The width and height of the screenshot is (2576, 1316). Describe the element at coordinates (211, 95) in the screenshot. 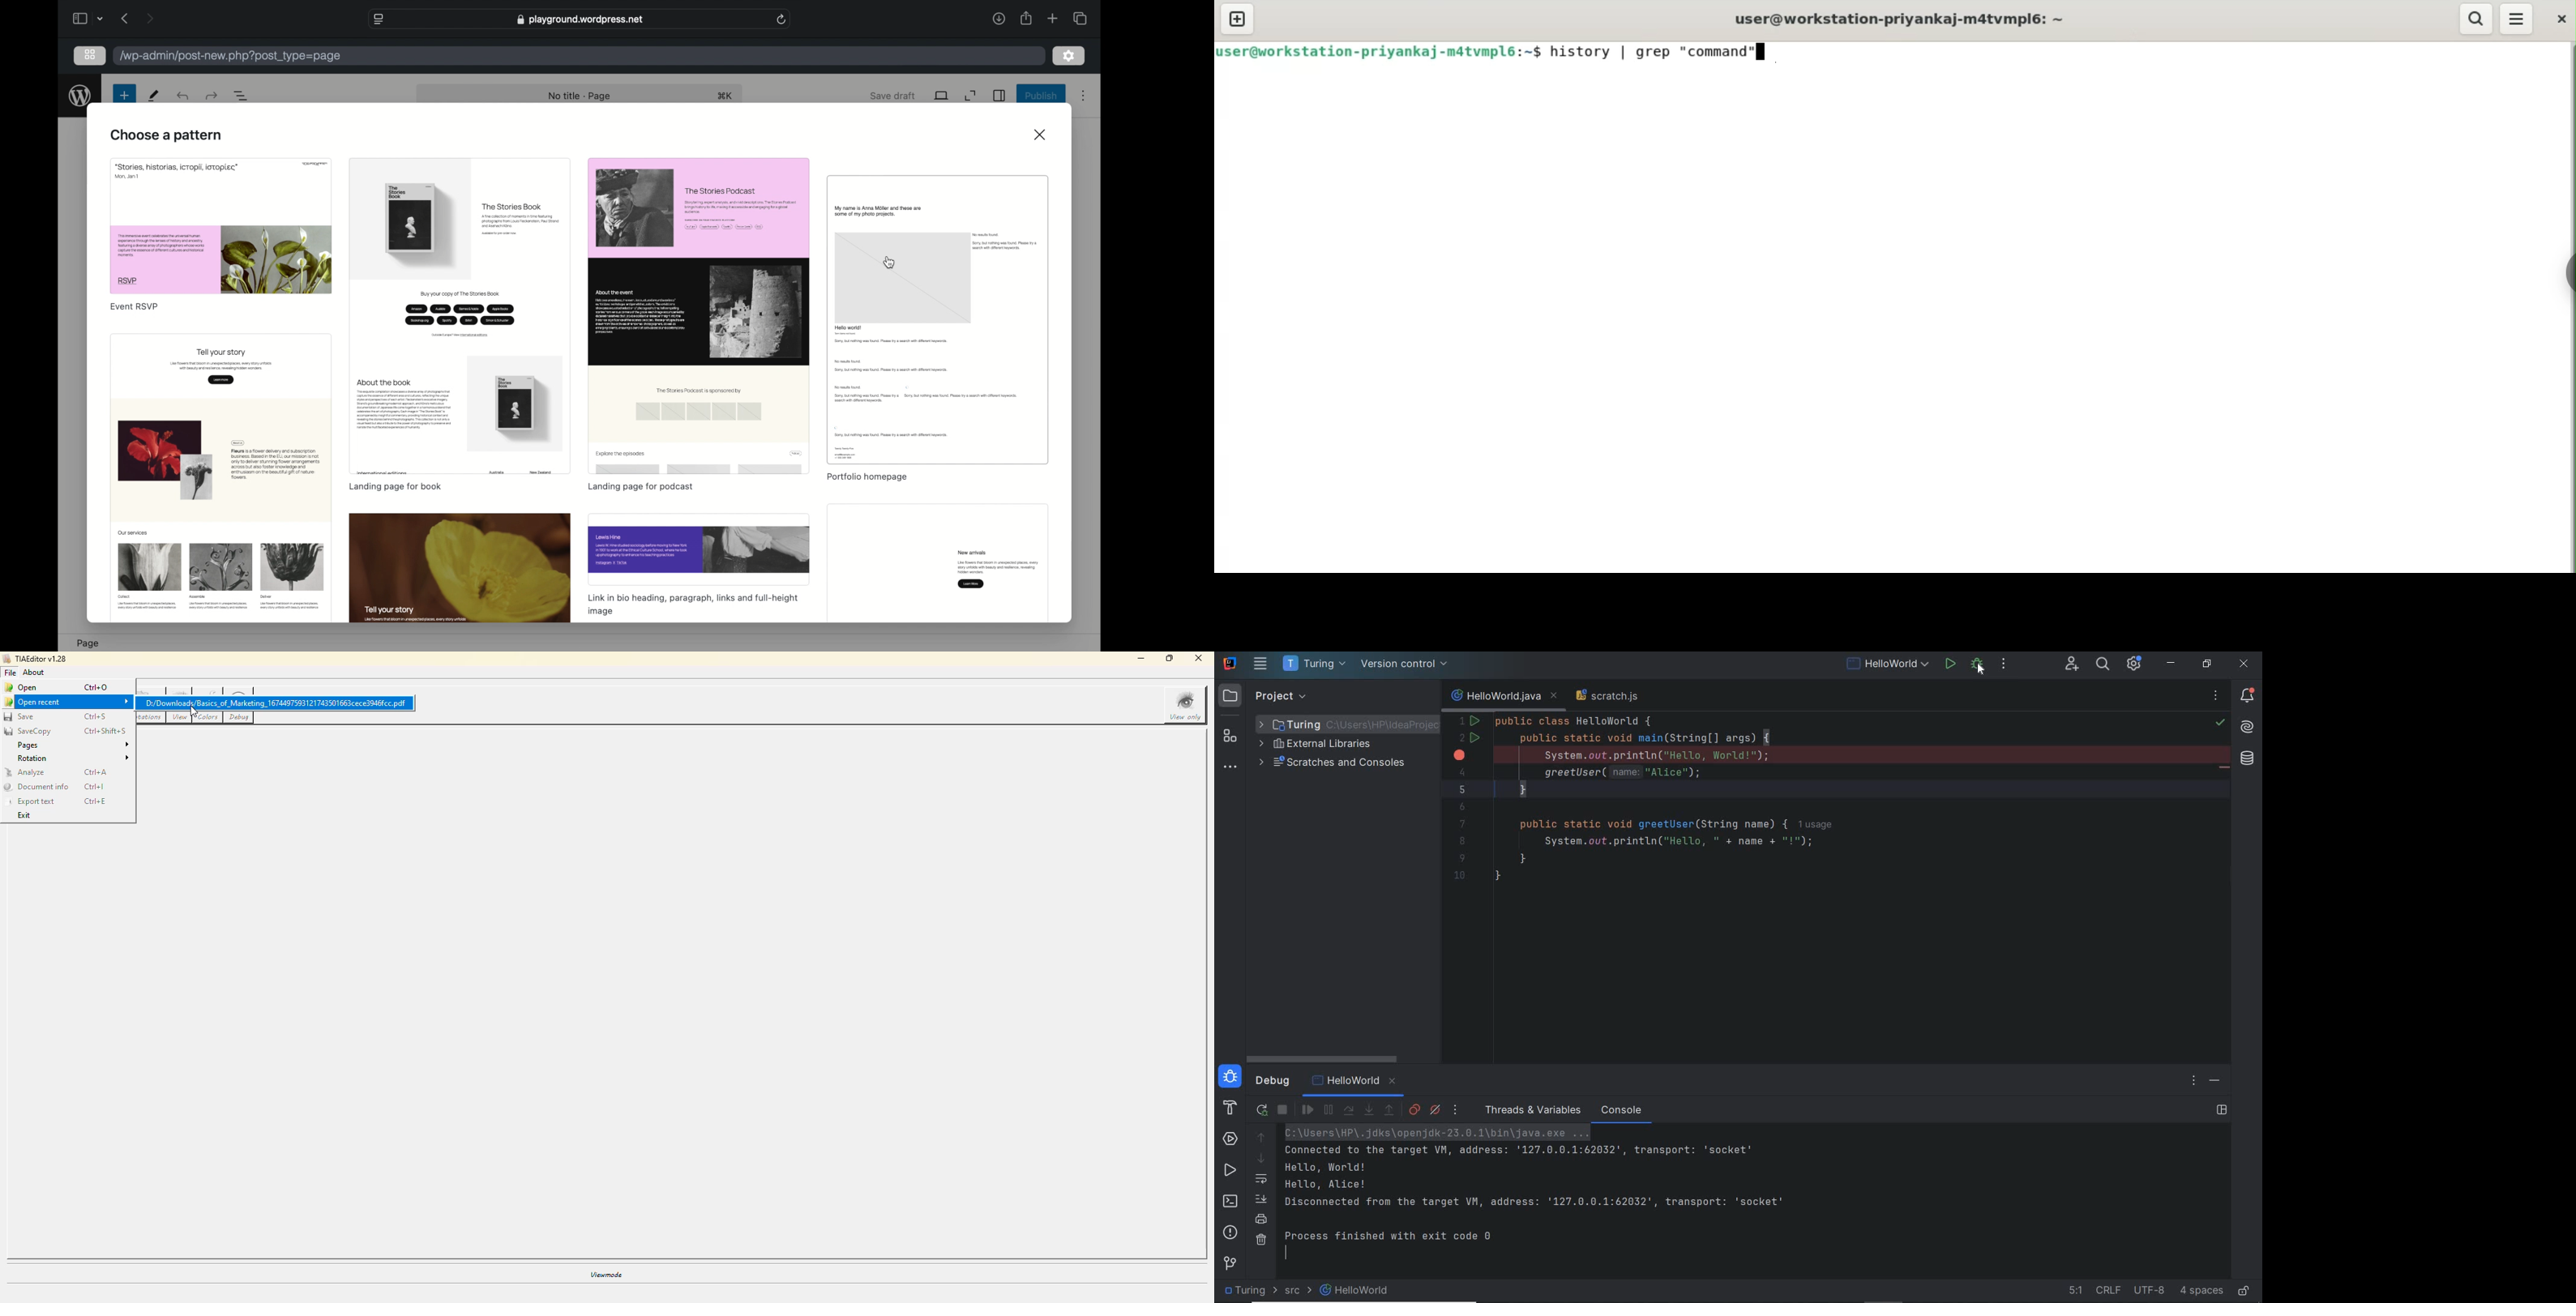

I see `undo` at that location.